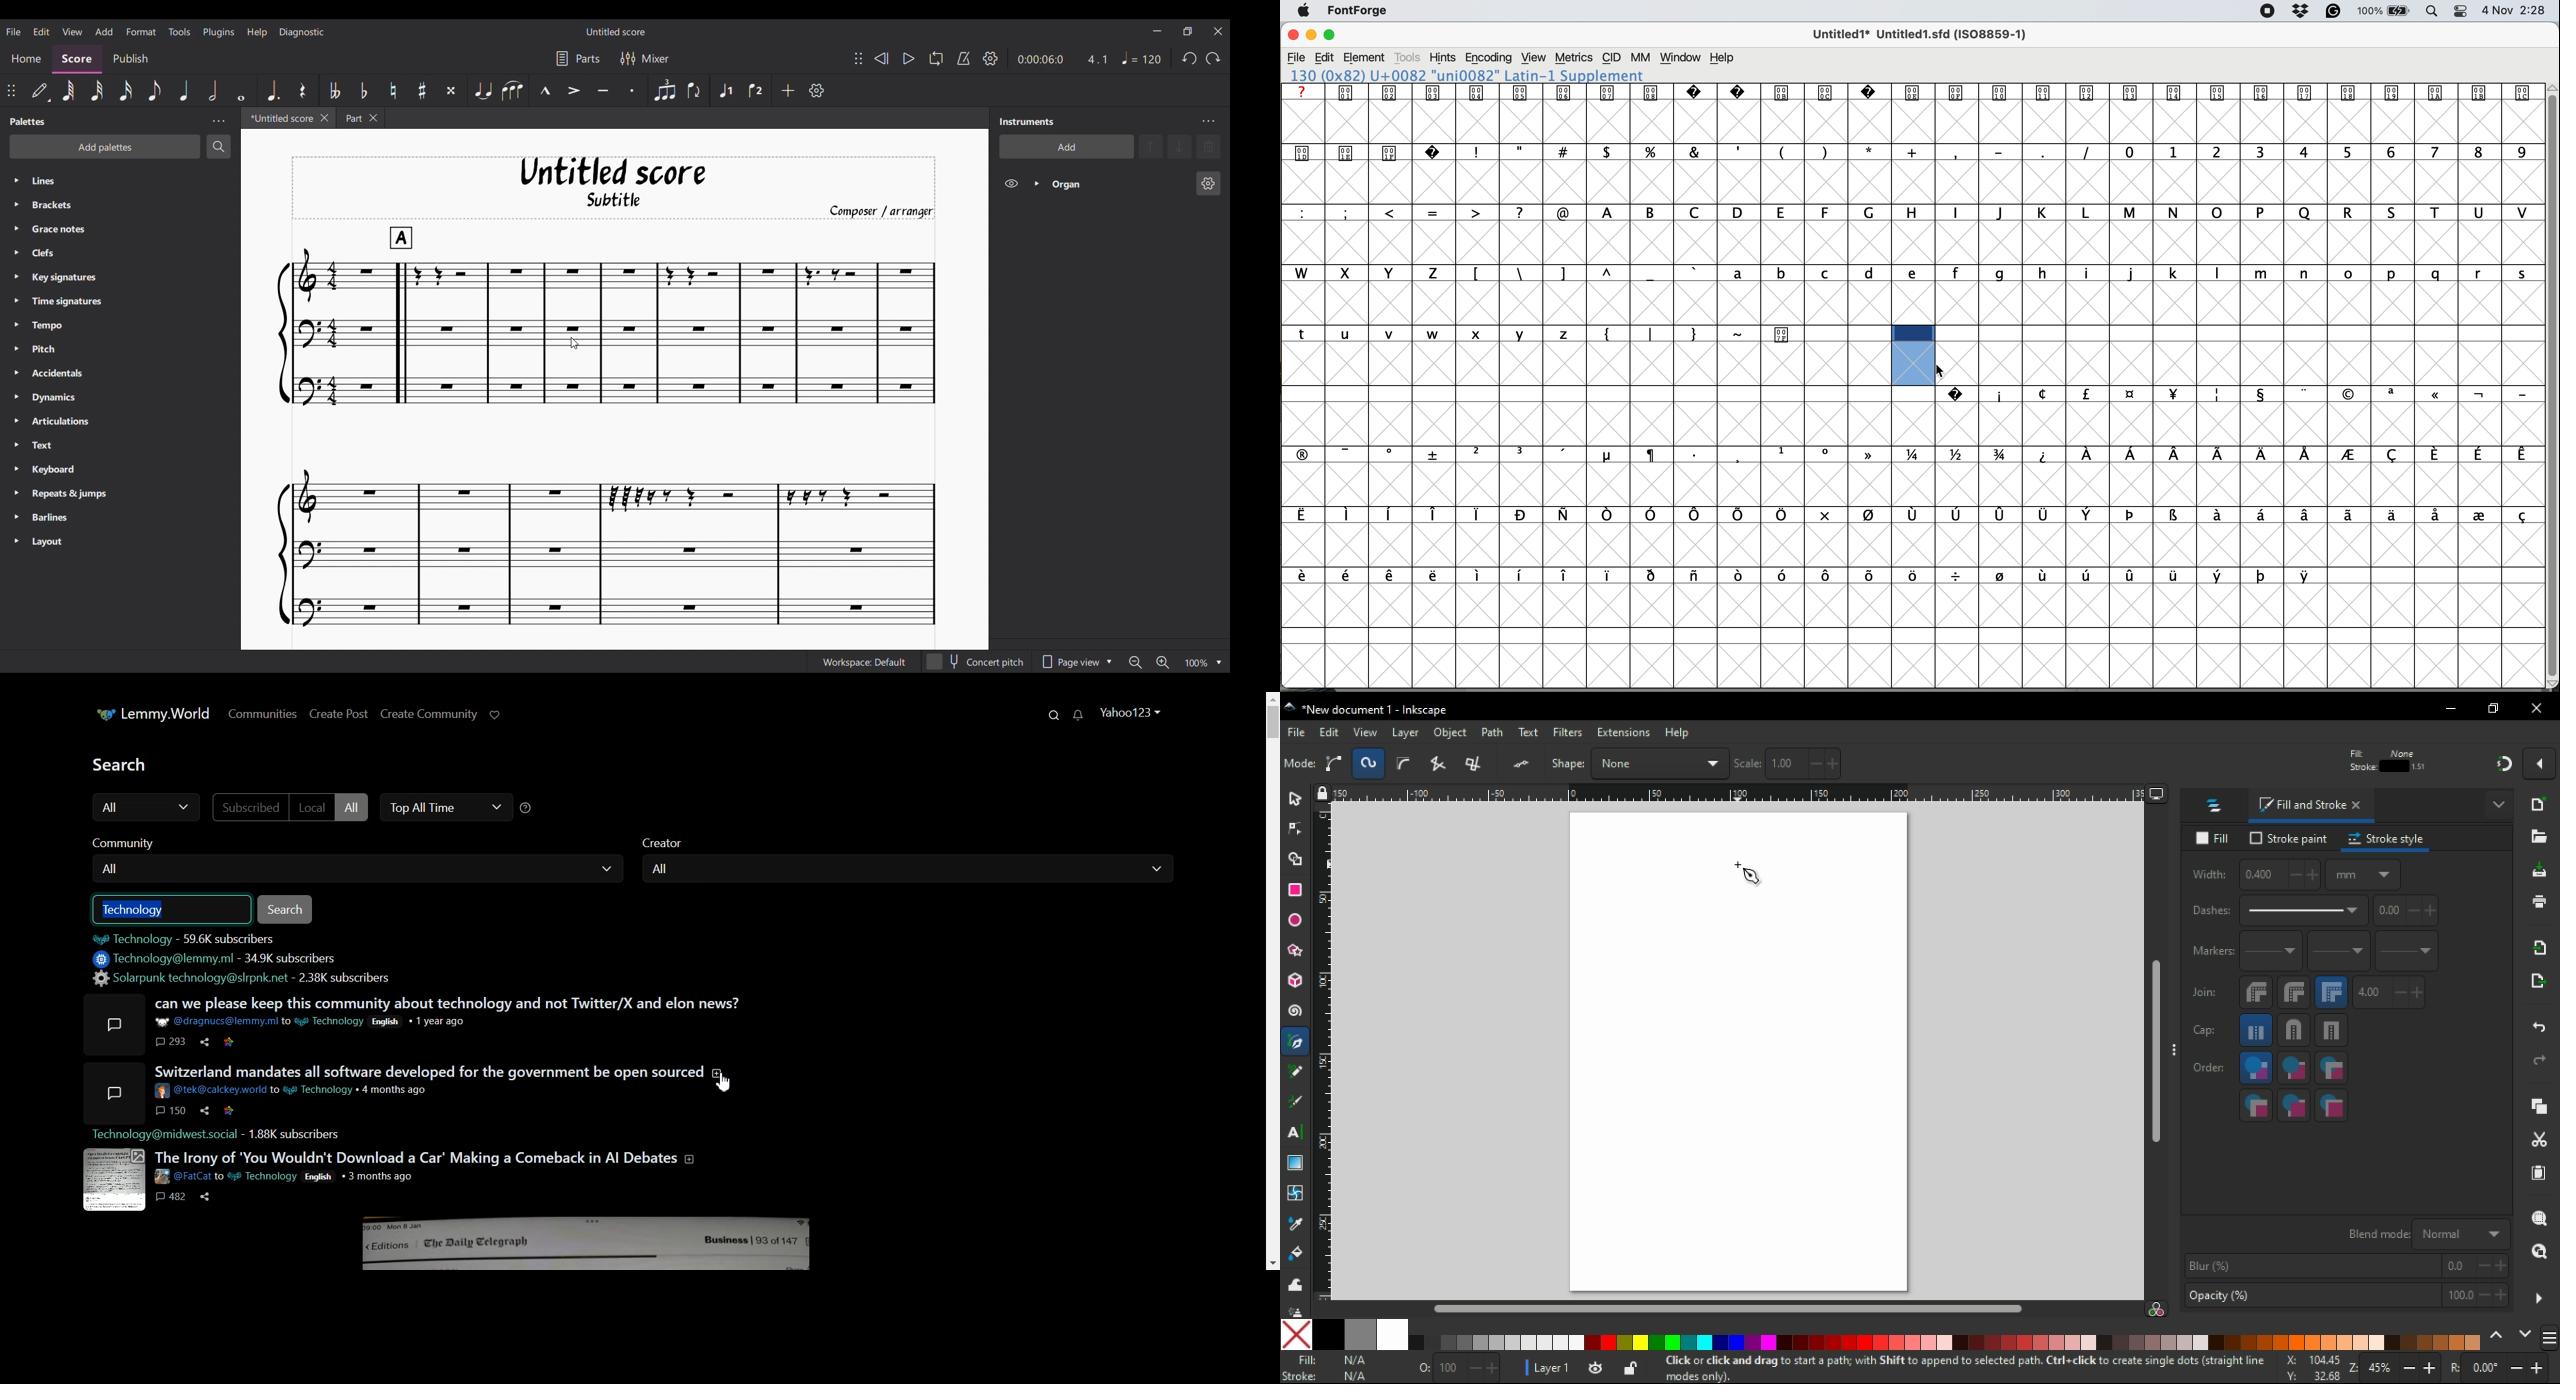 Image resolution: width=2576 pixels, height=1400 pixels. Describe the element at coordinates (1732, 1307) in the screenshot. I see `scroll bar` at that location.